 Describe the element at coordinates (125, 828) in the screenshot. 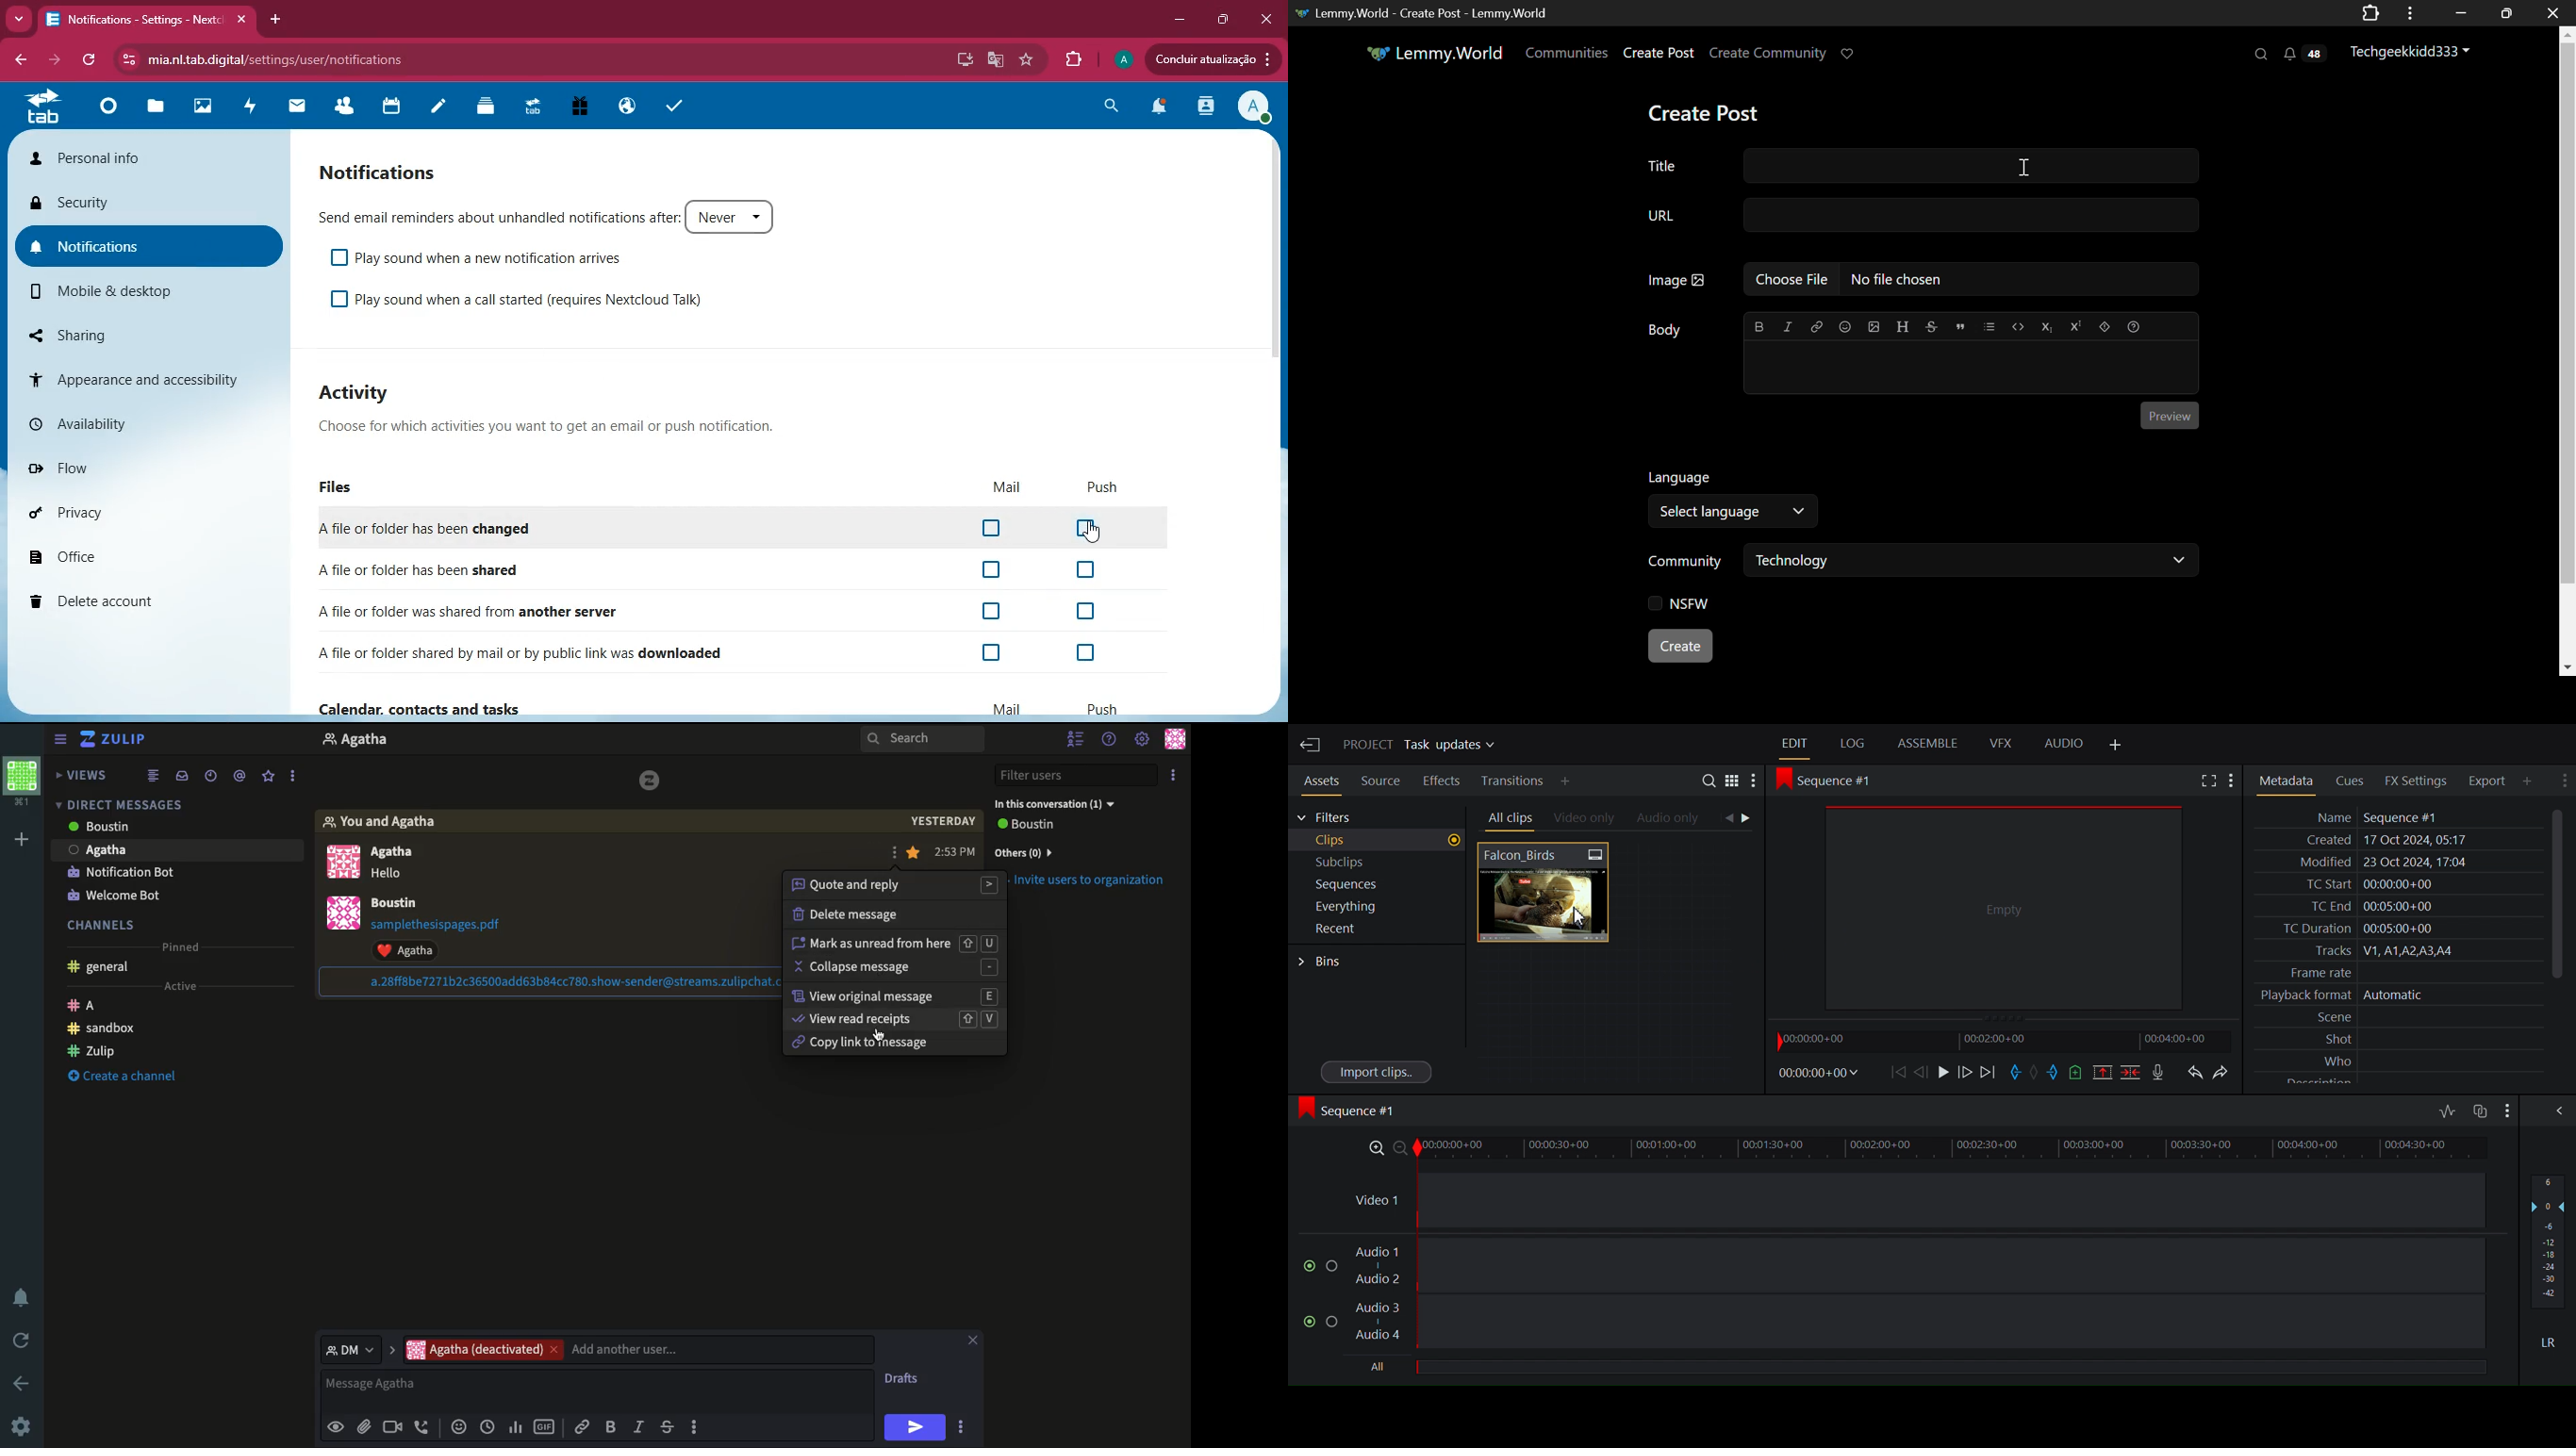

I see `Users` at that location.